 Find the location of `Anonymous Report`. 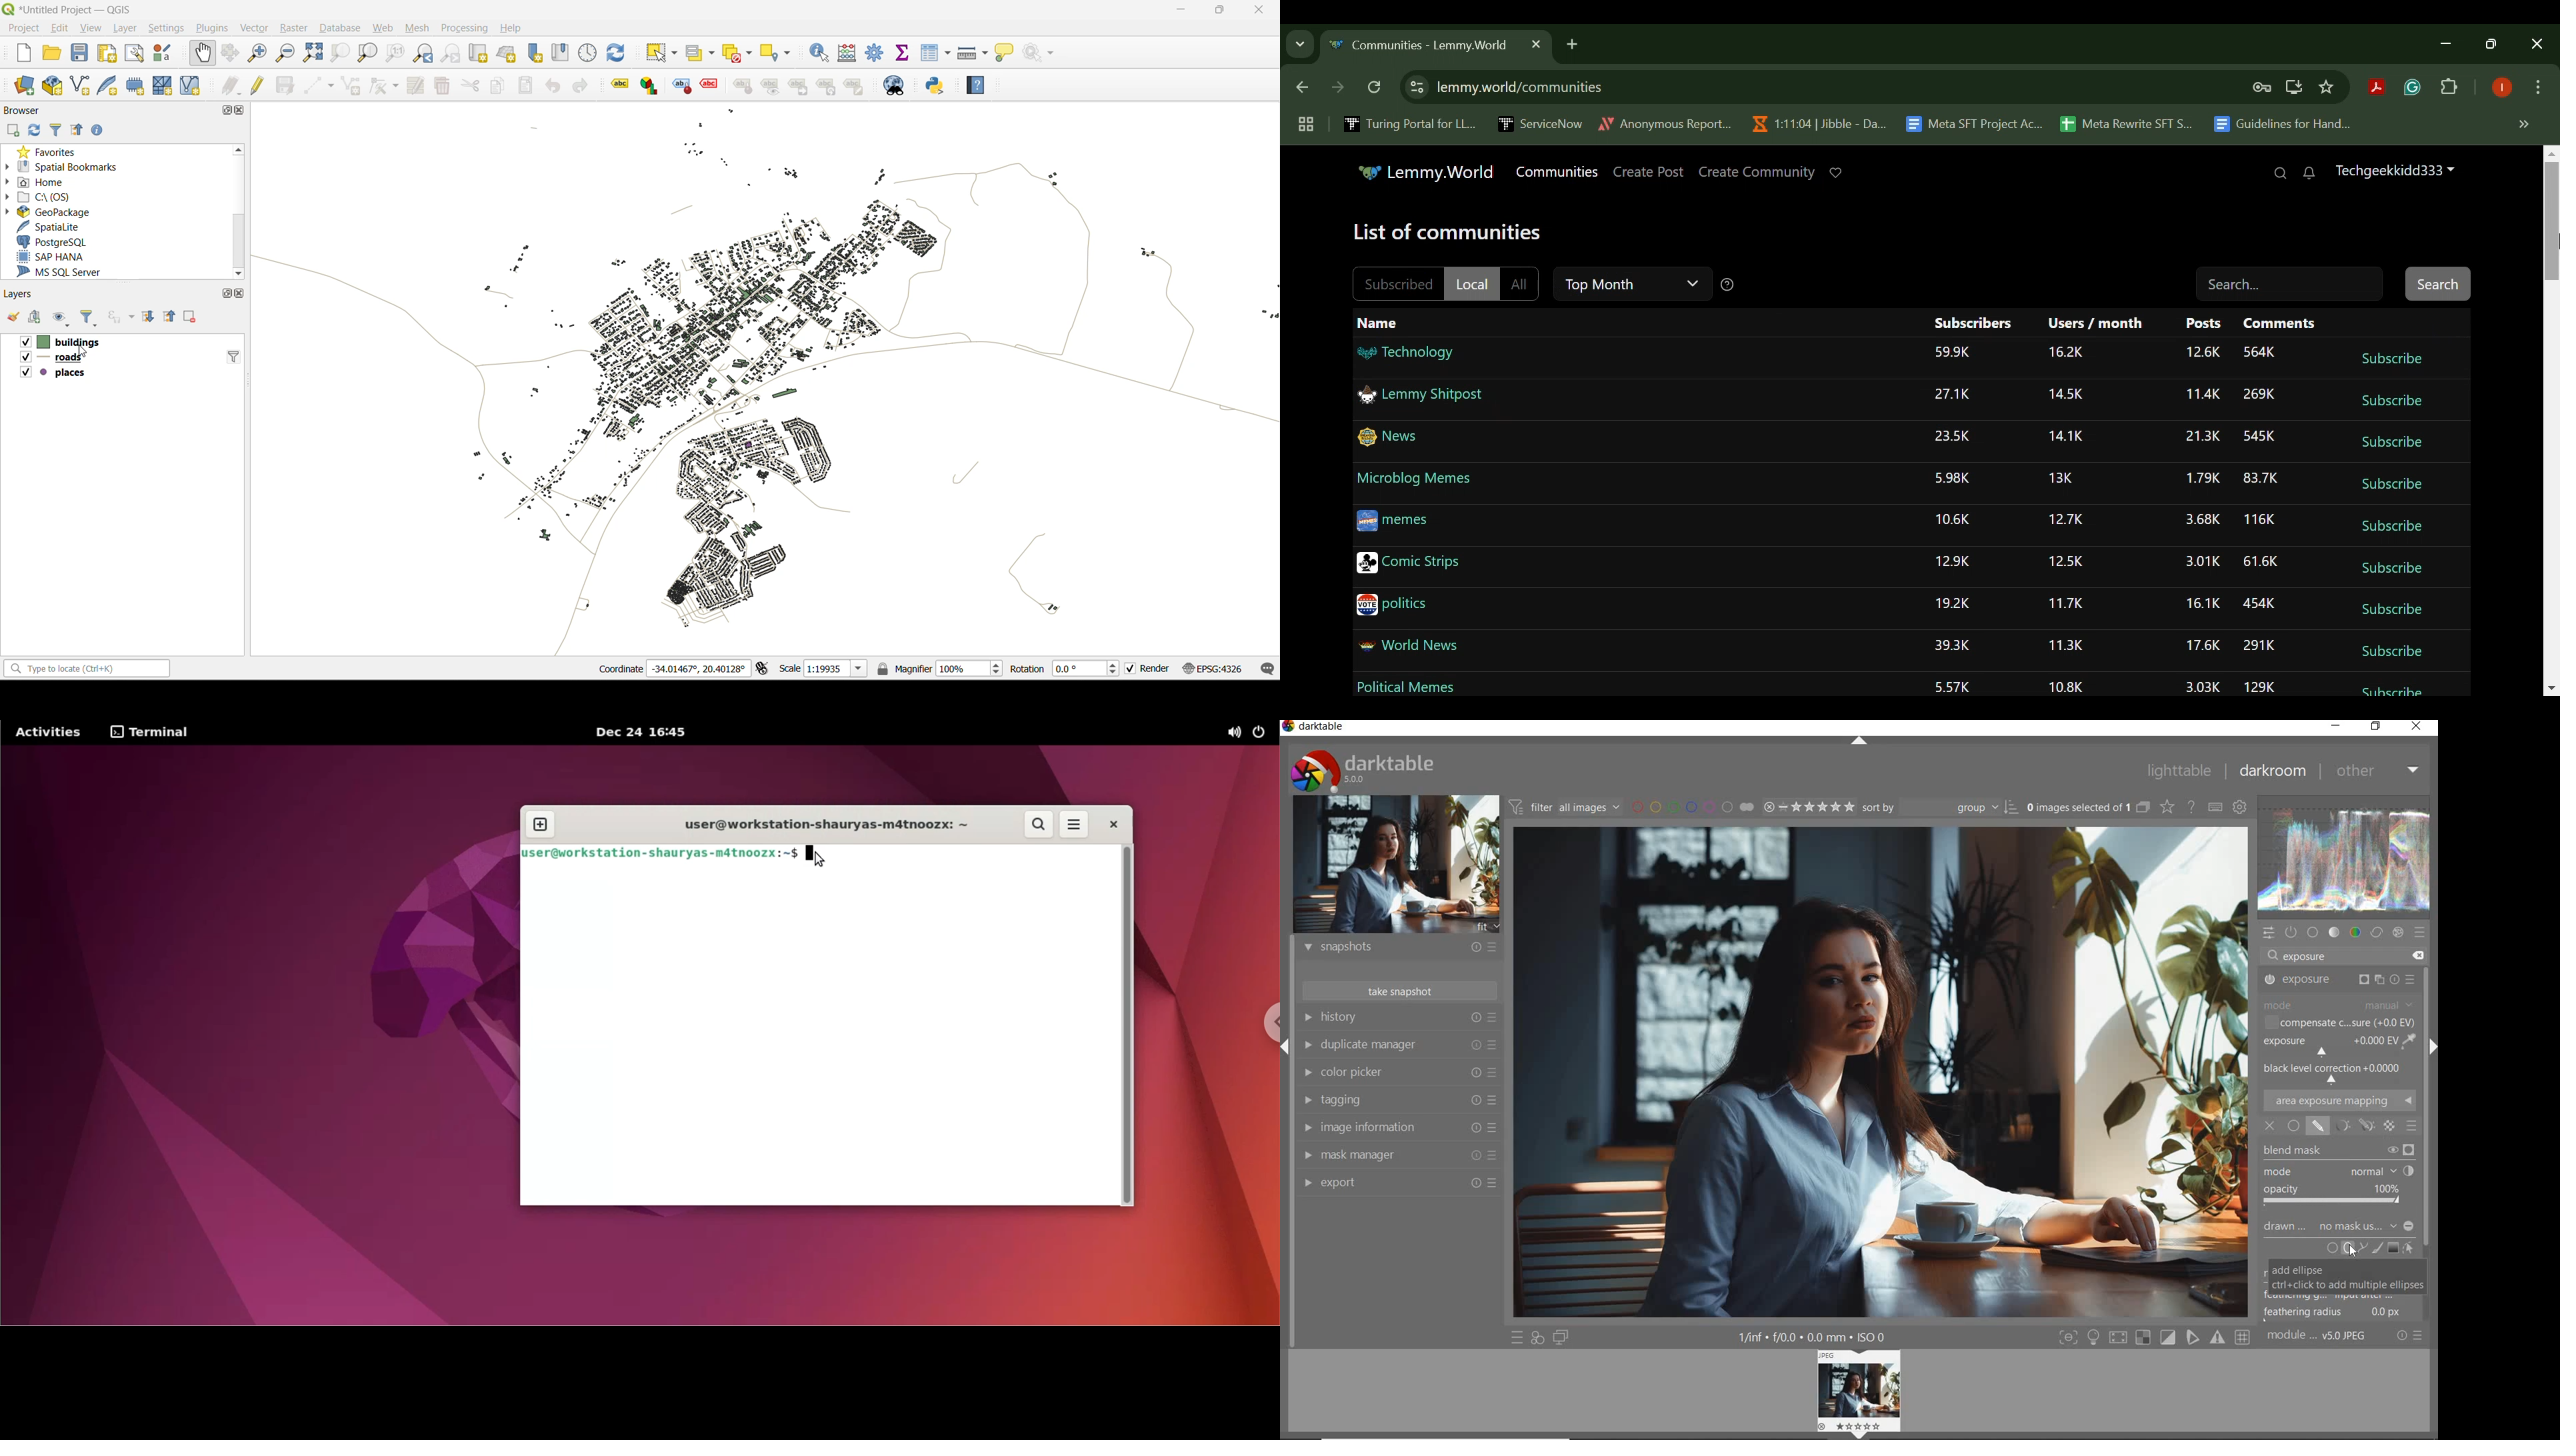

Anonymous Report is located at coordinates (1666, 123).